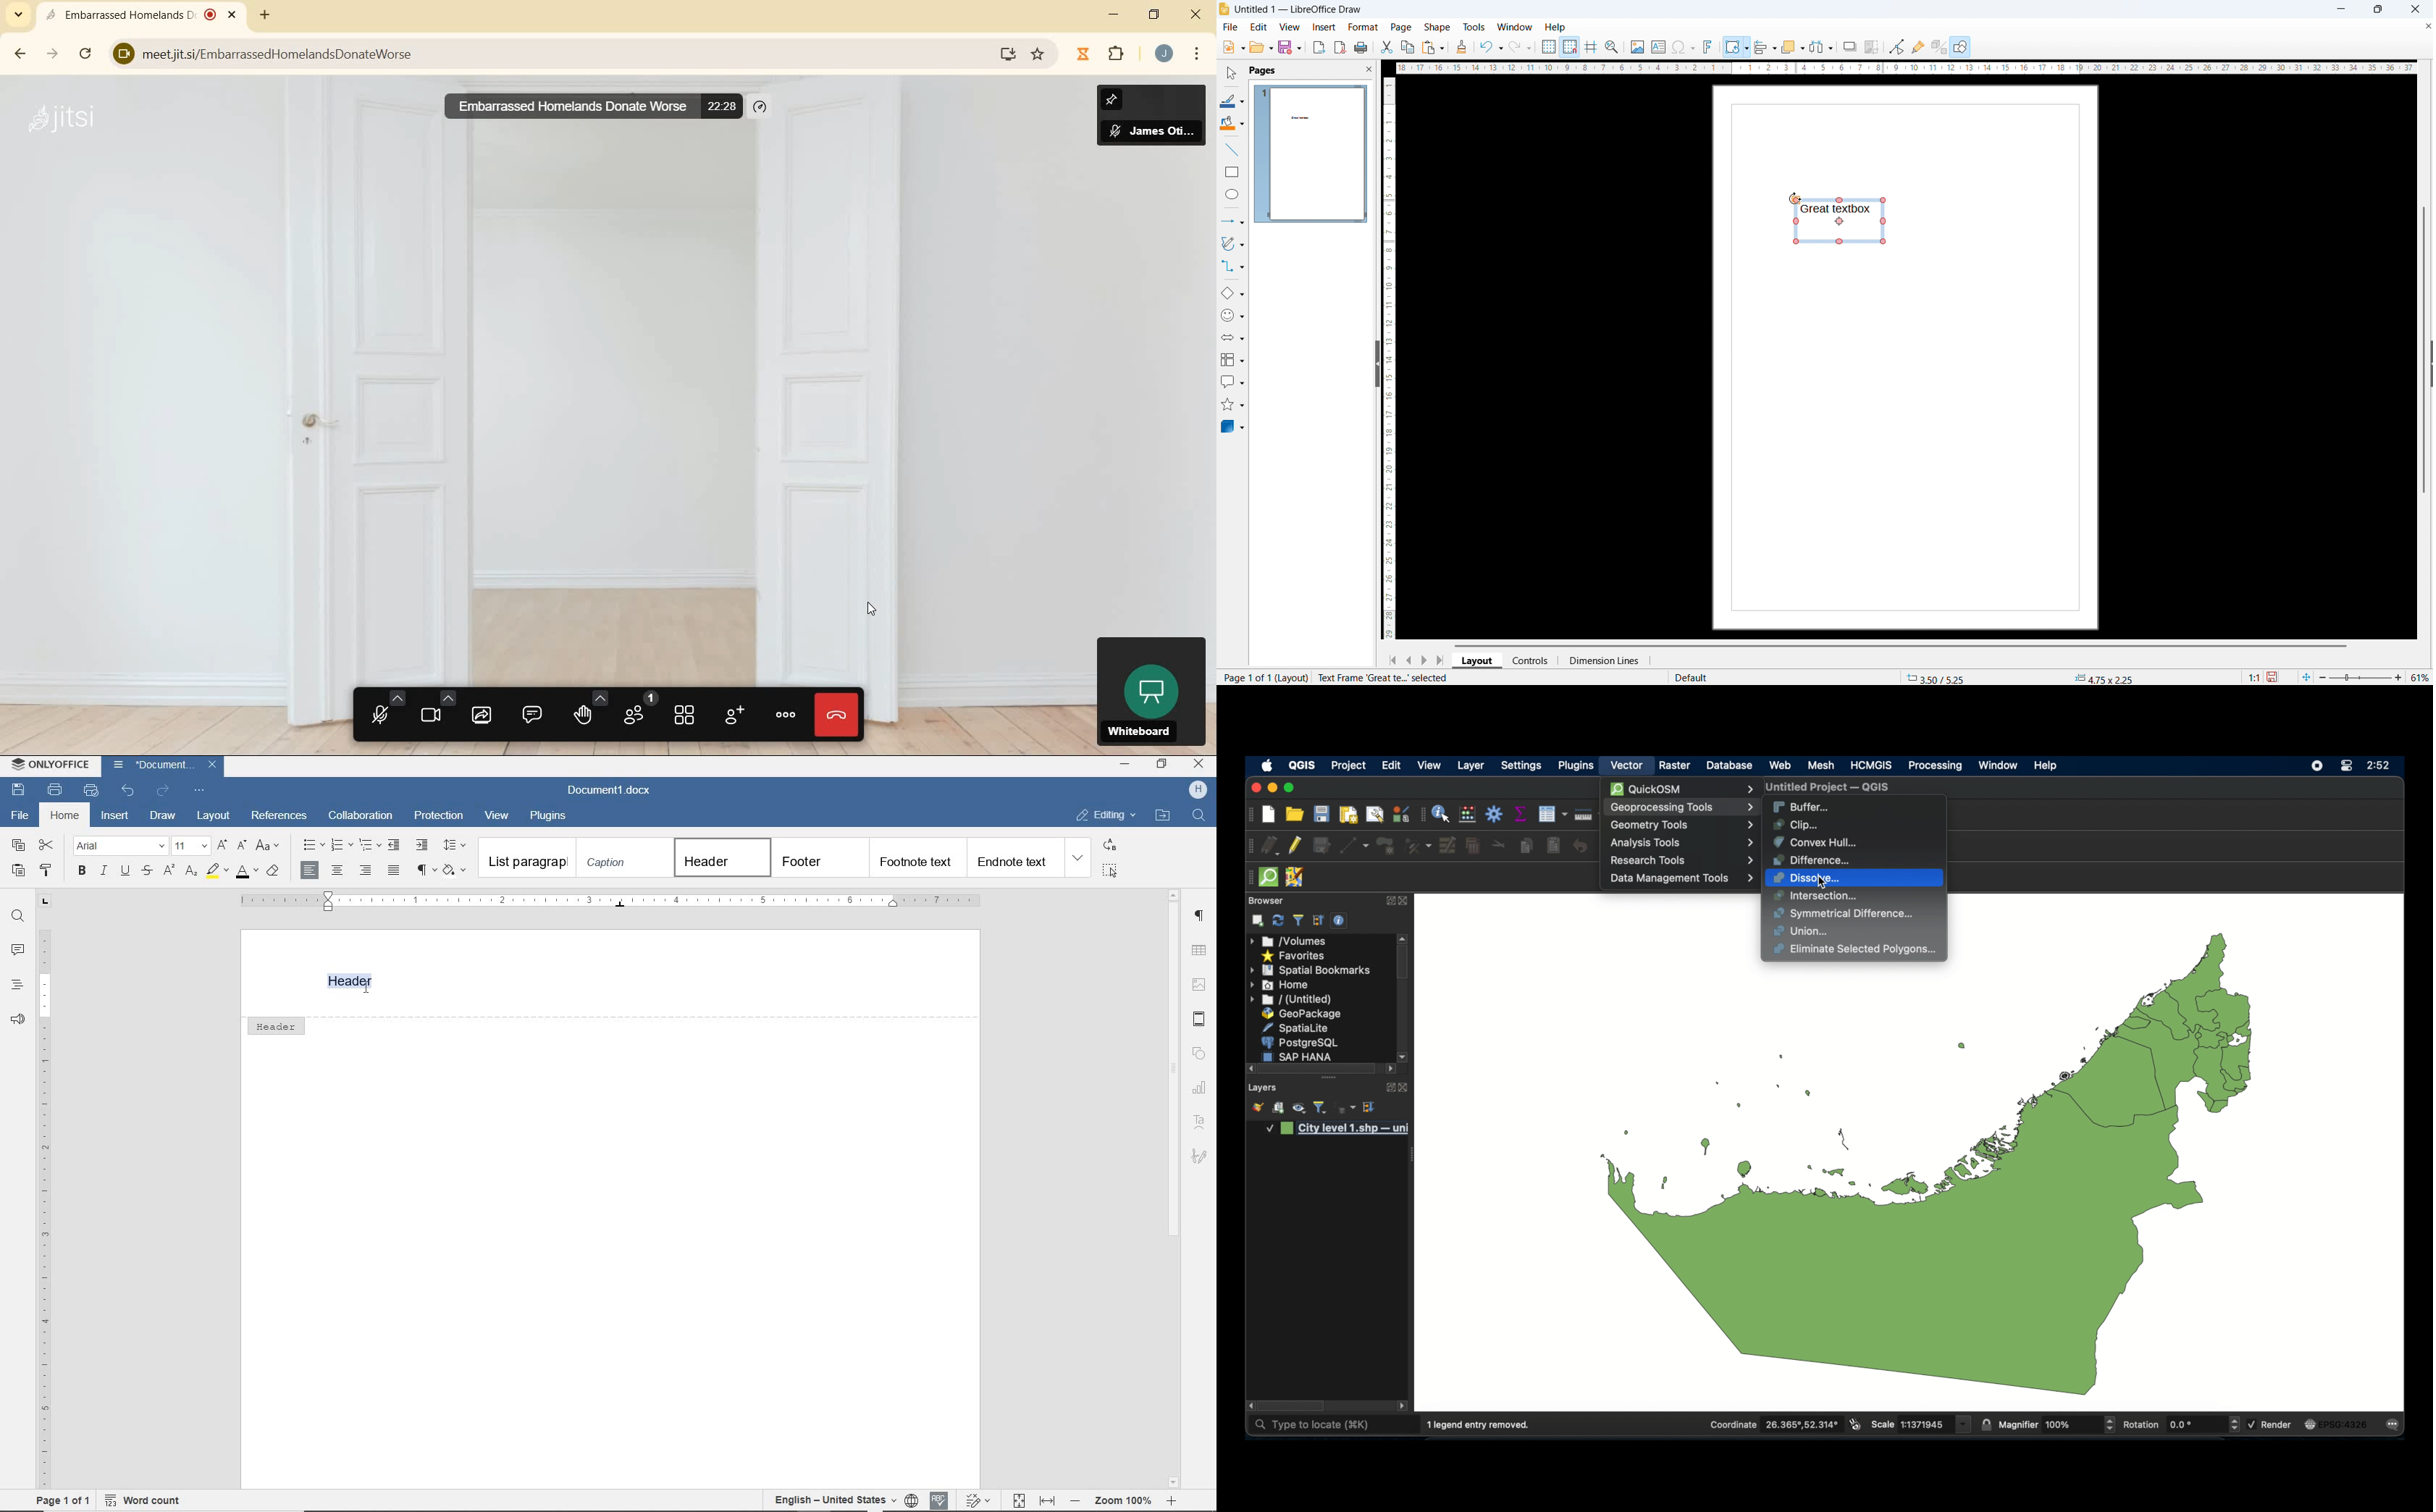 This screenshot has width=2436, height=1512. I want to click on minimize, so click(1116, 14).